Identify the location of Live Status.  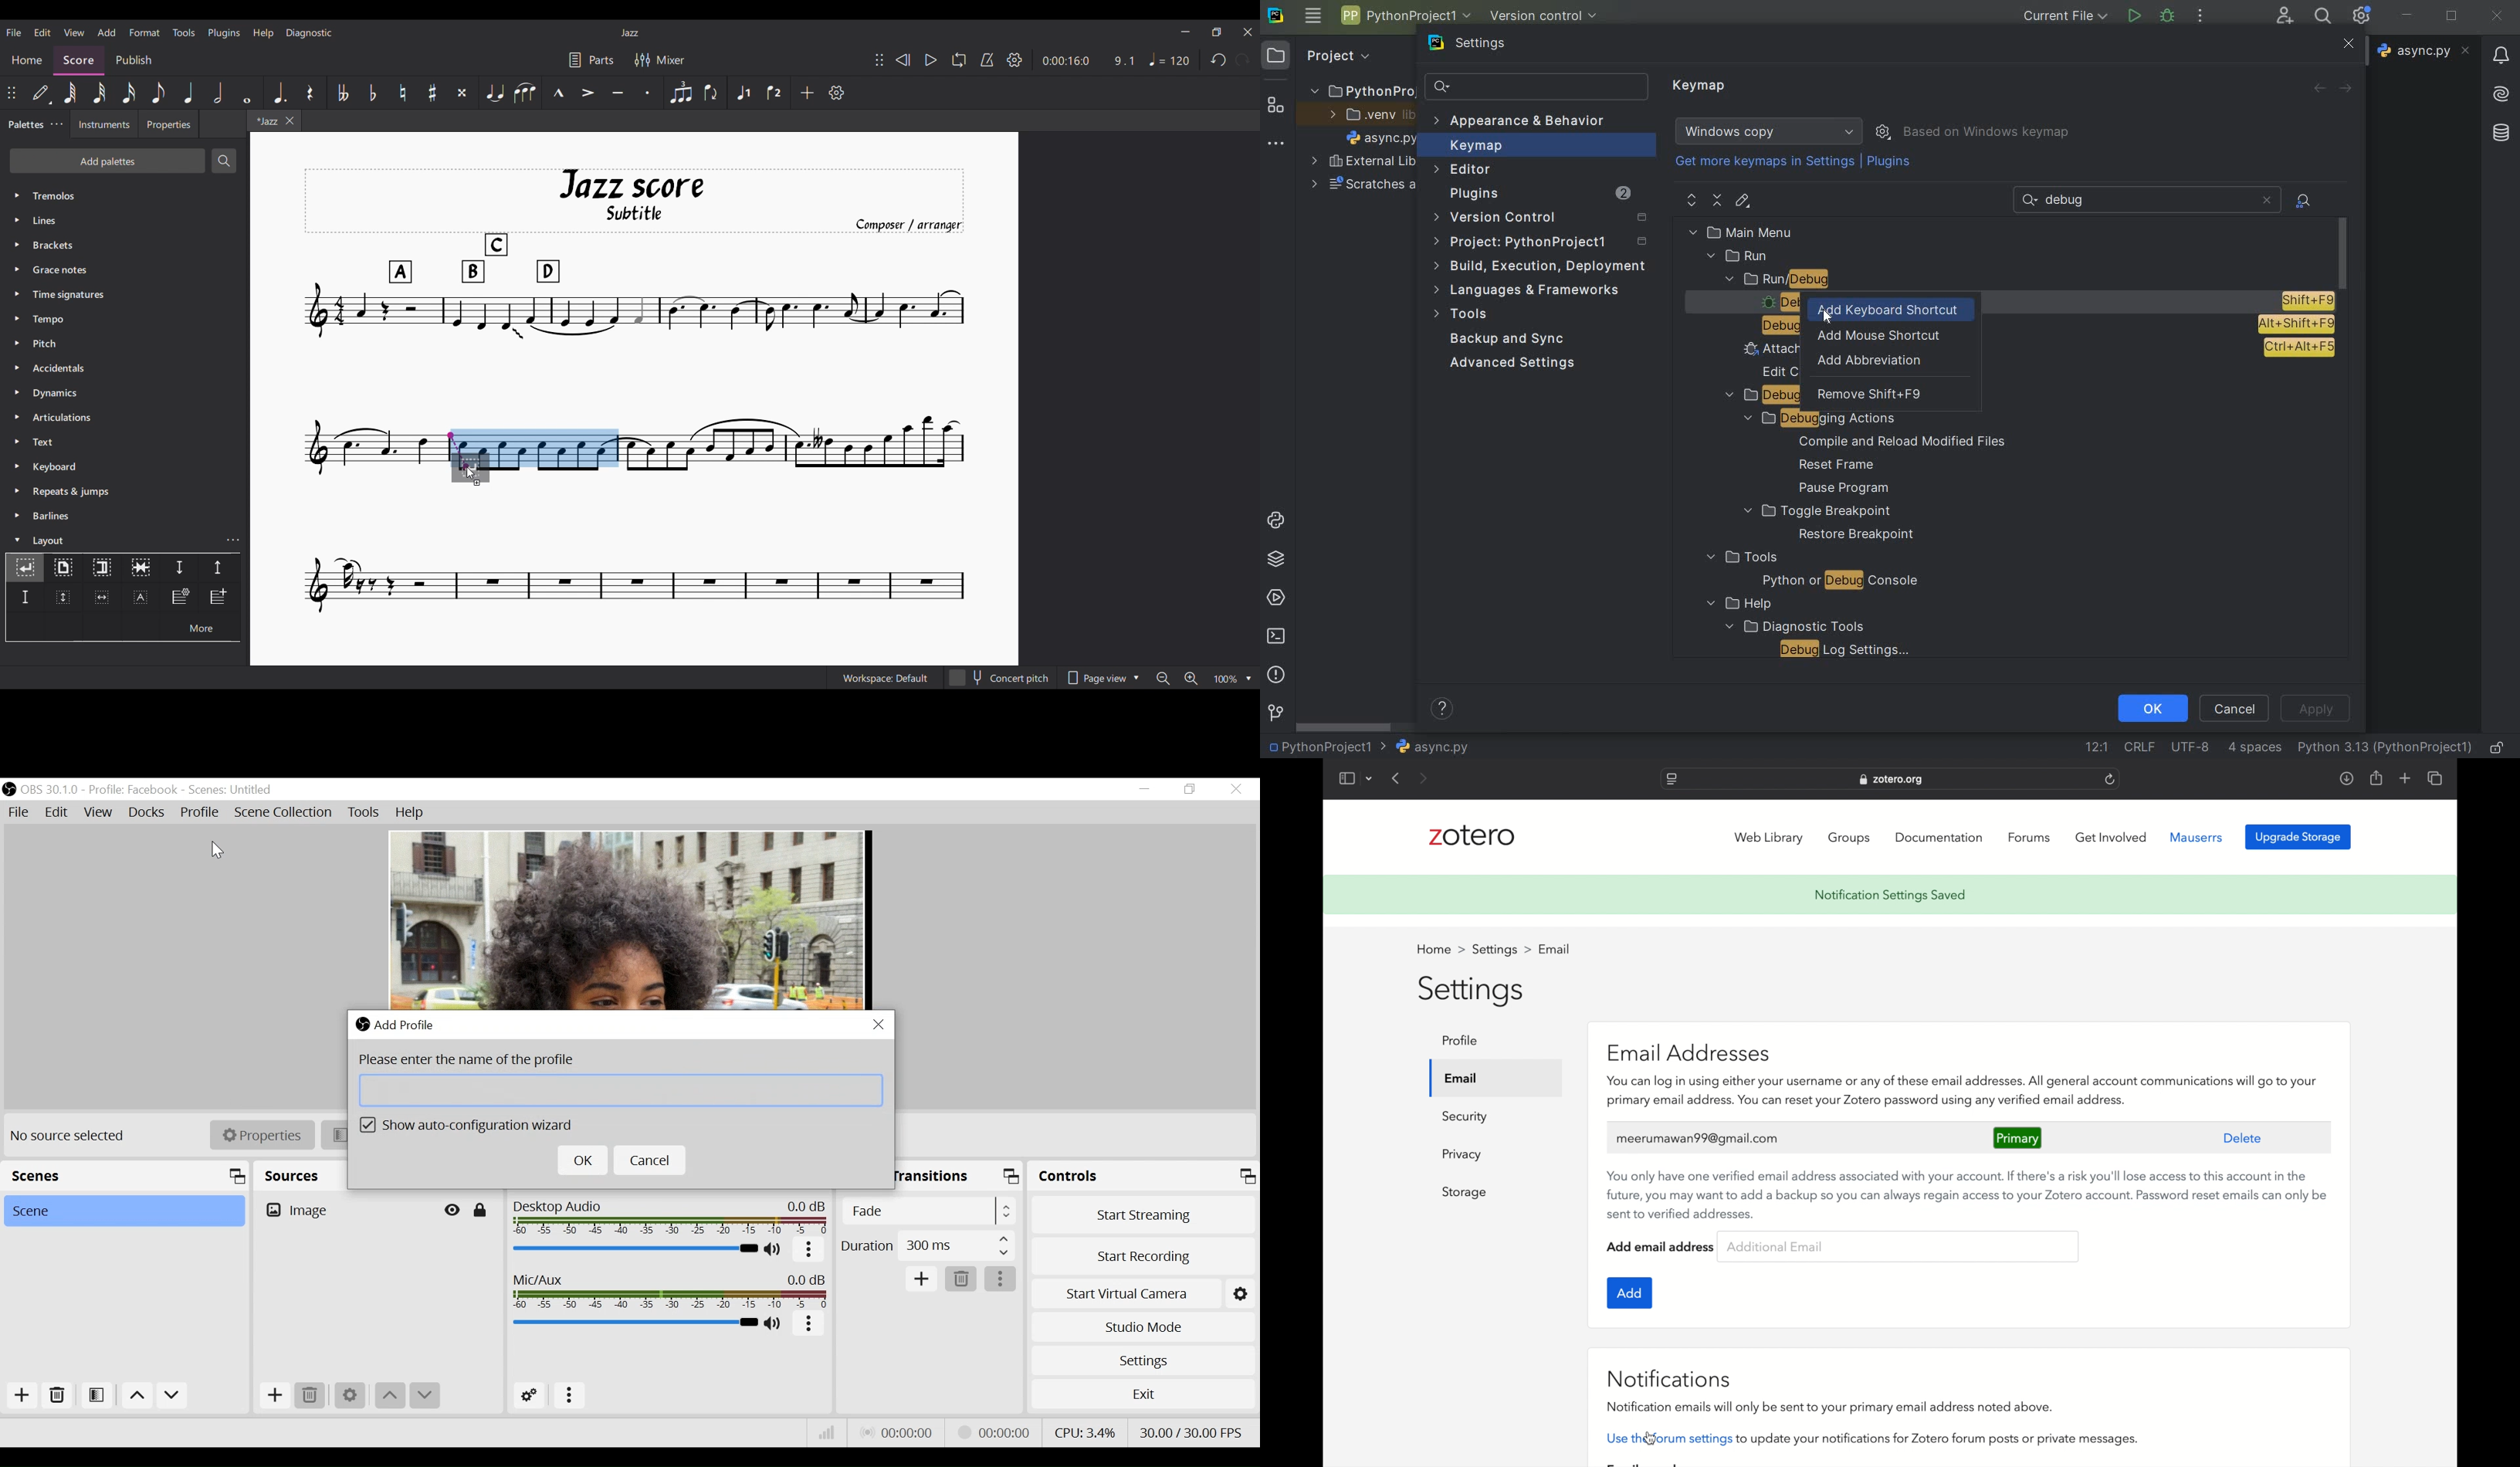
(900, 1432).